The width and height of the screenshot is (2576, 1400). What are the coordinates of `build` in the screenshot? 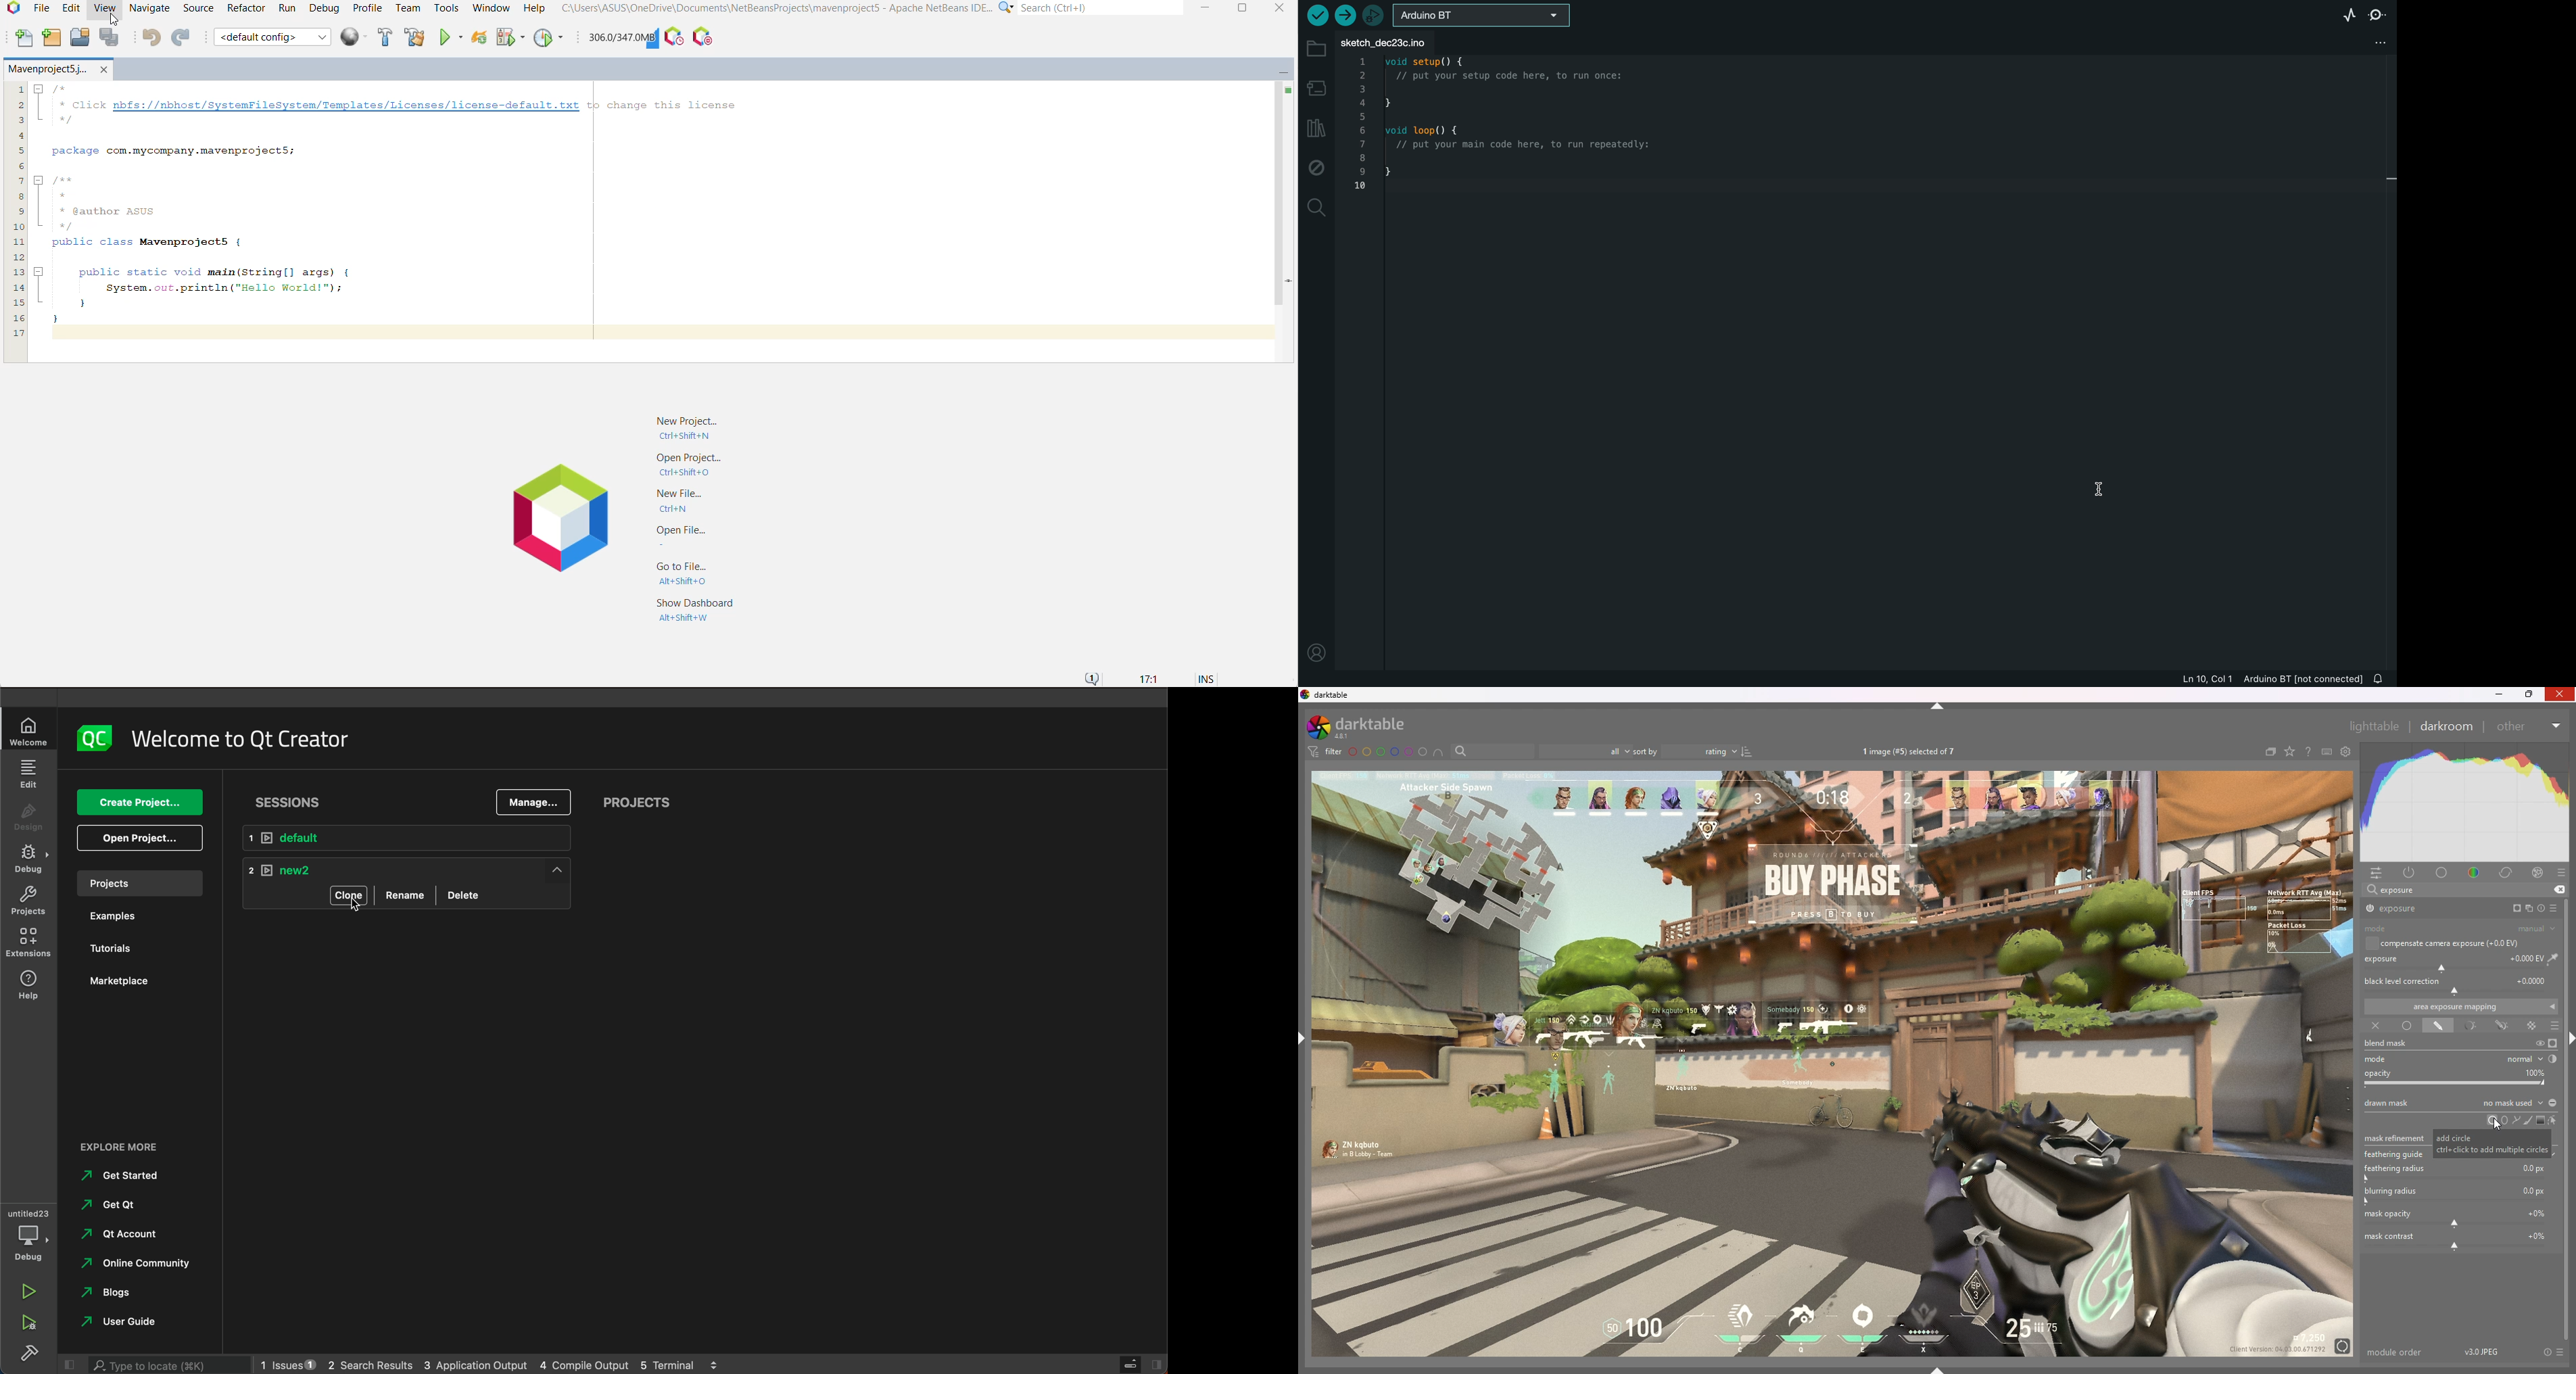 It's located at (27, 1353).